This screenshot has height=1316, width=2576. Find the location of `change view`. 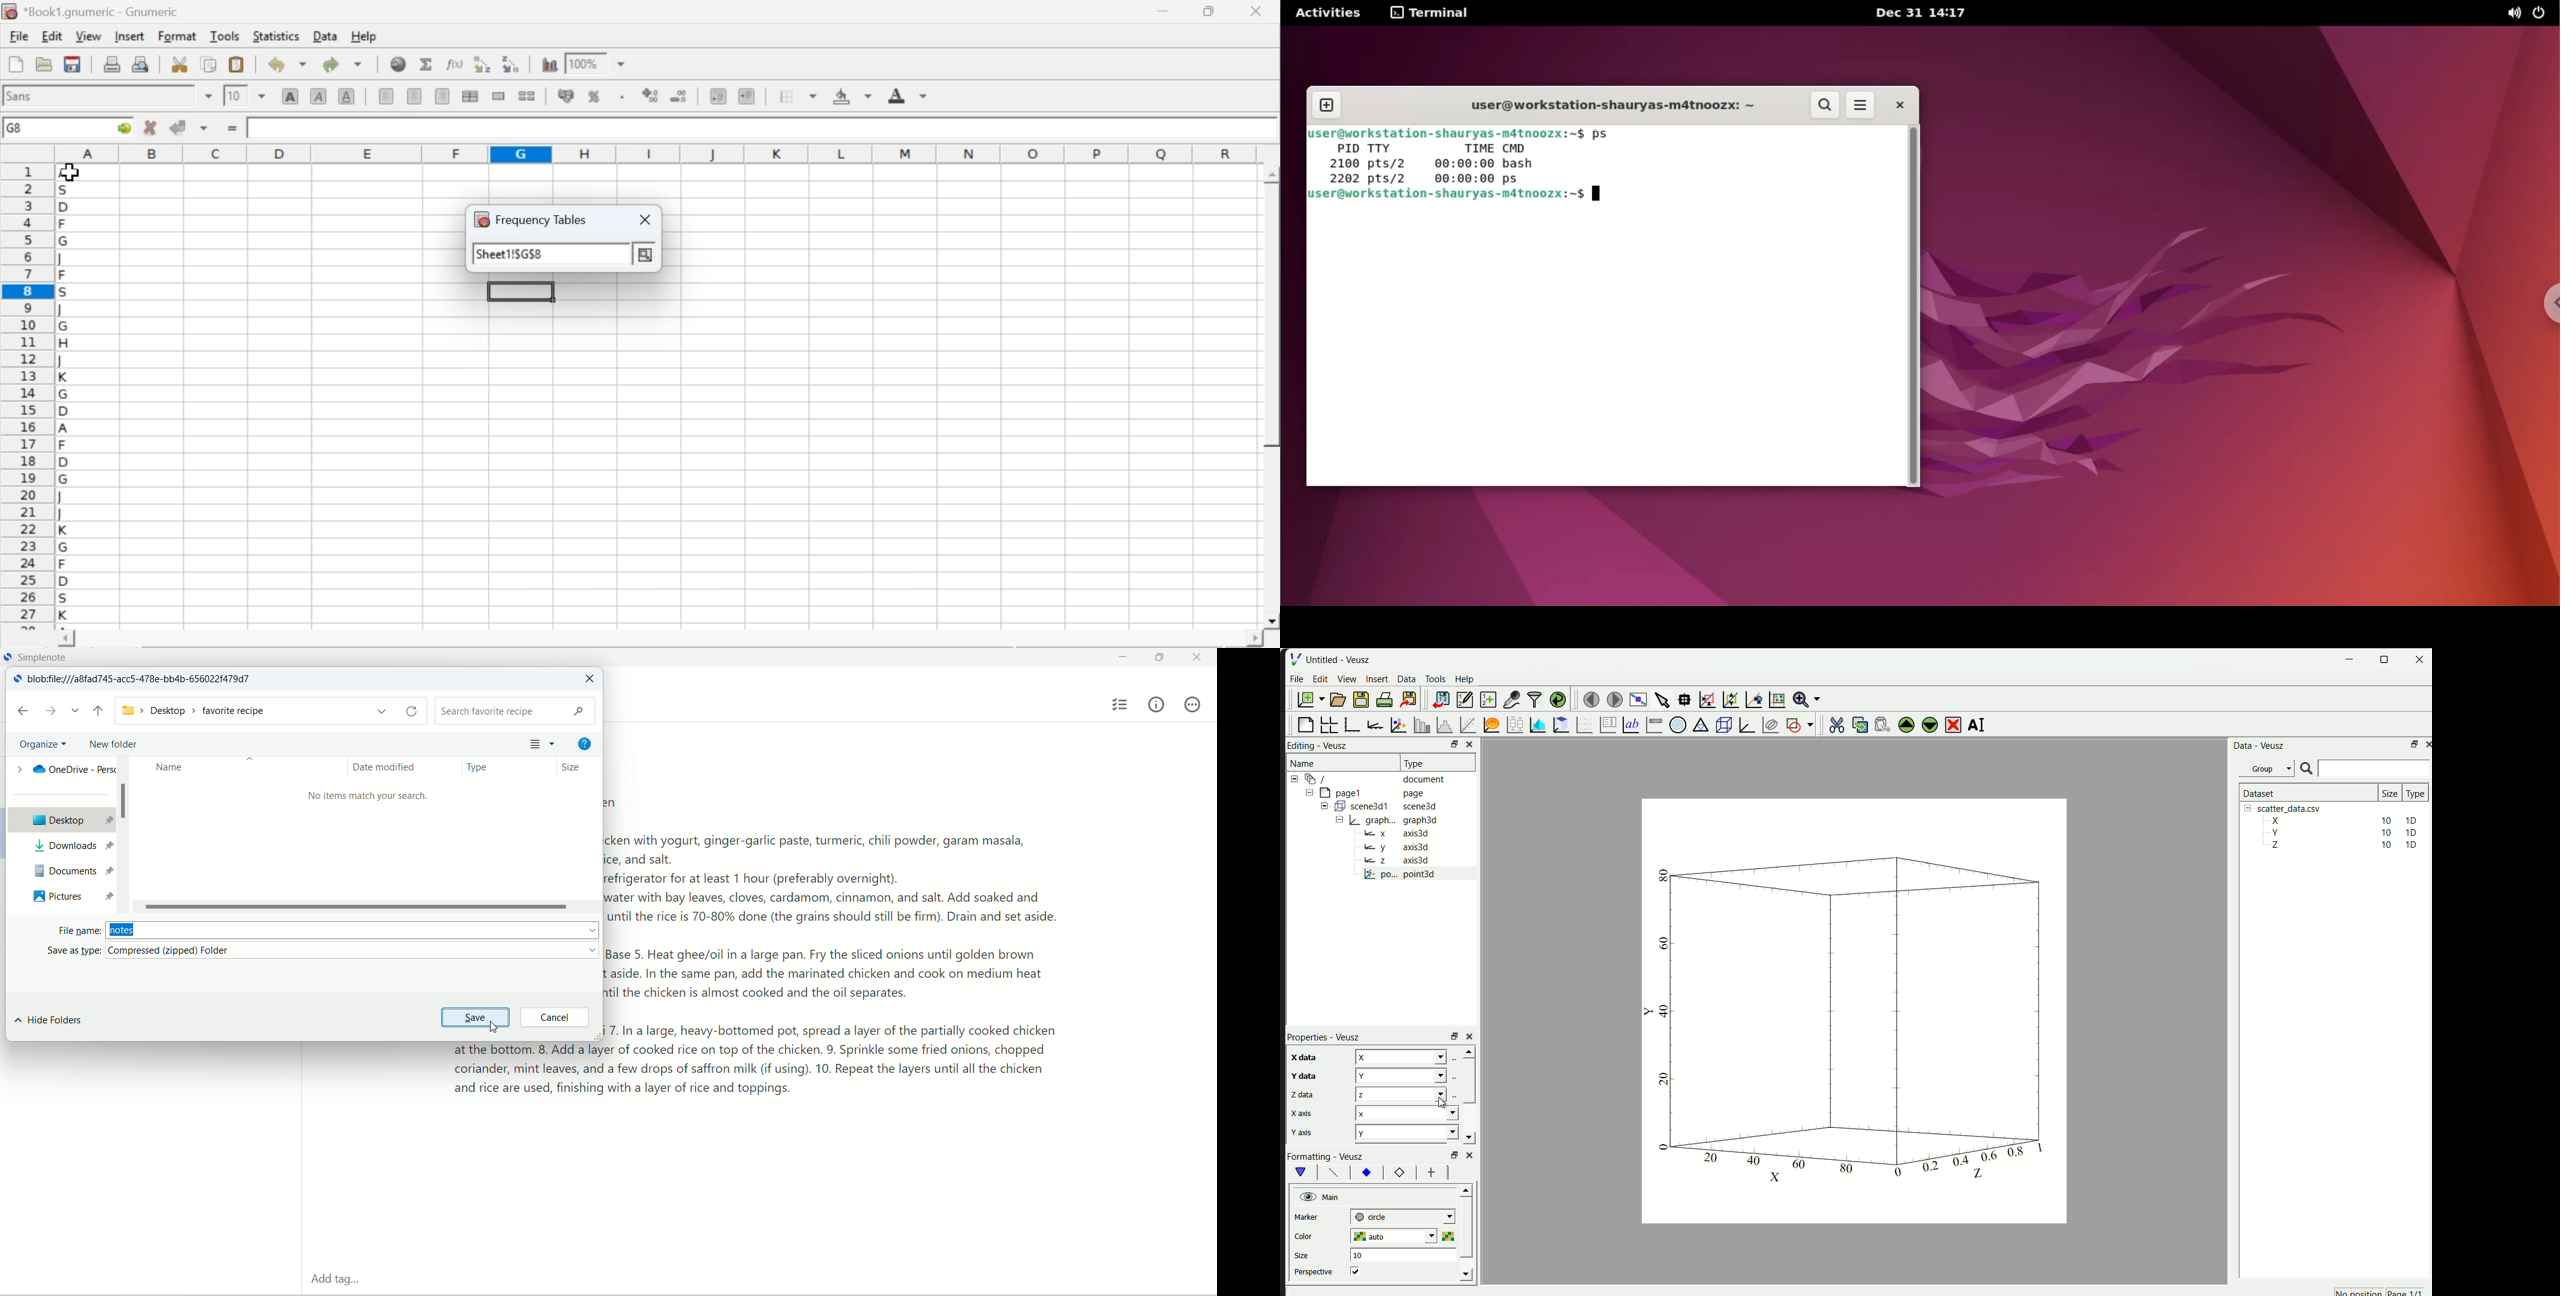

change view is located at coordinates (538, 742).